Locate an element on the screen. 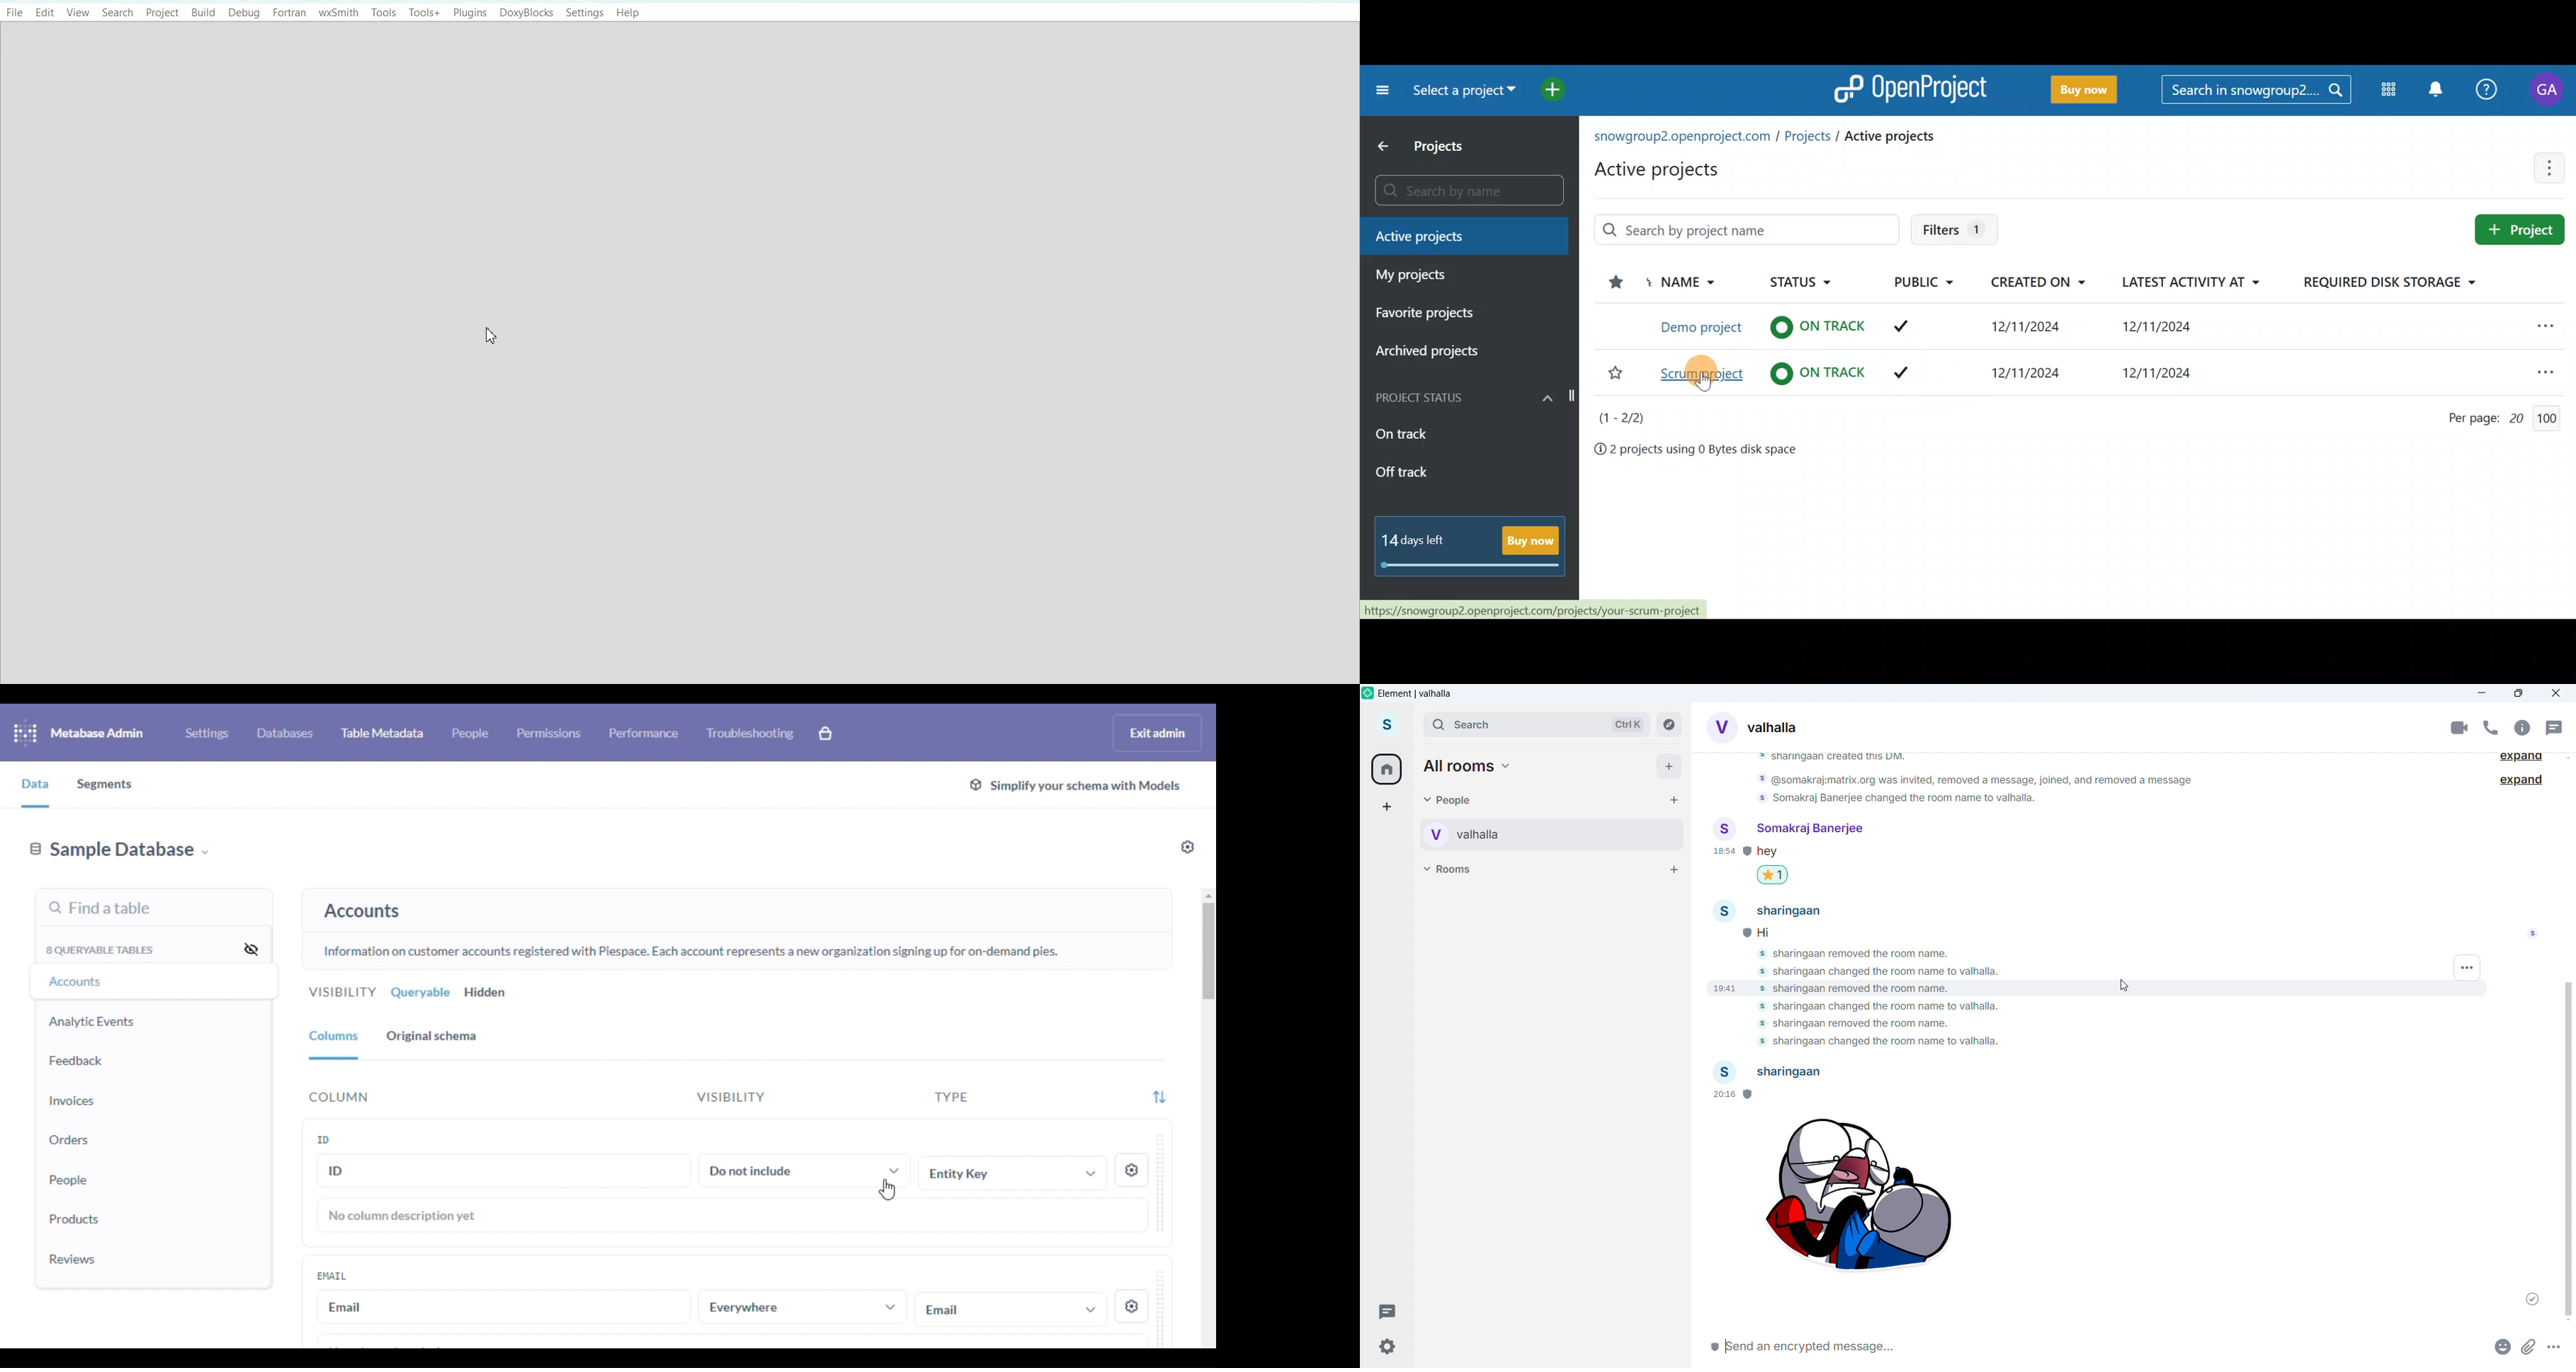  Personal room  is located at coordinates (1511, 835).